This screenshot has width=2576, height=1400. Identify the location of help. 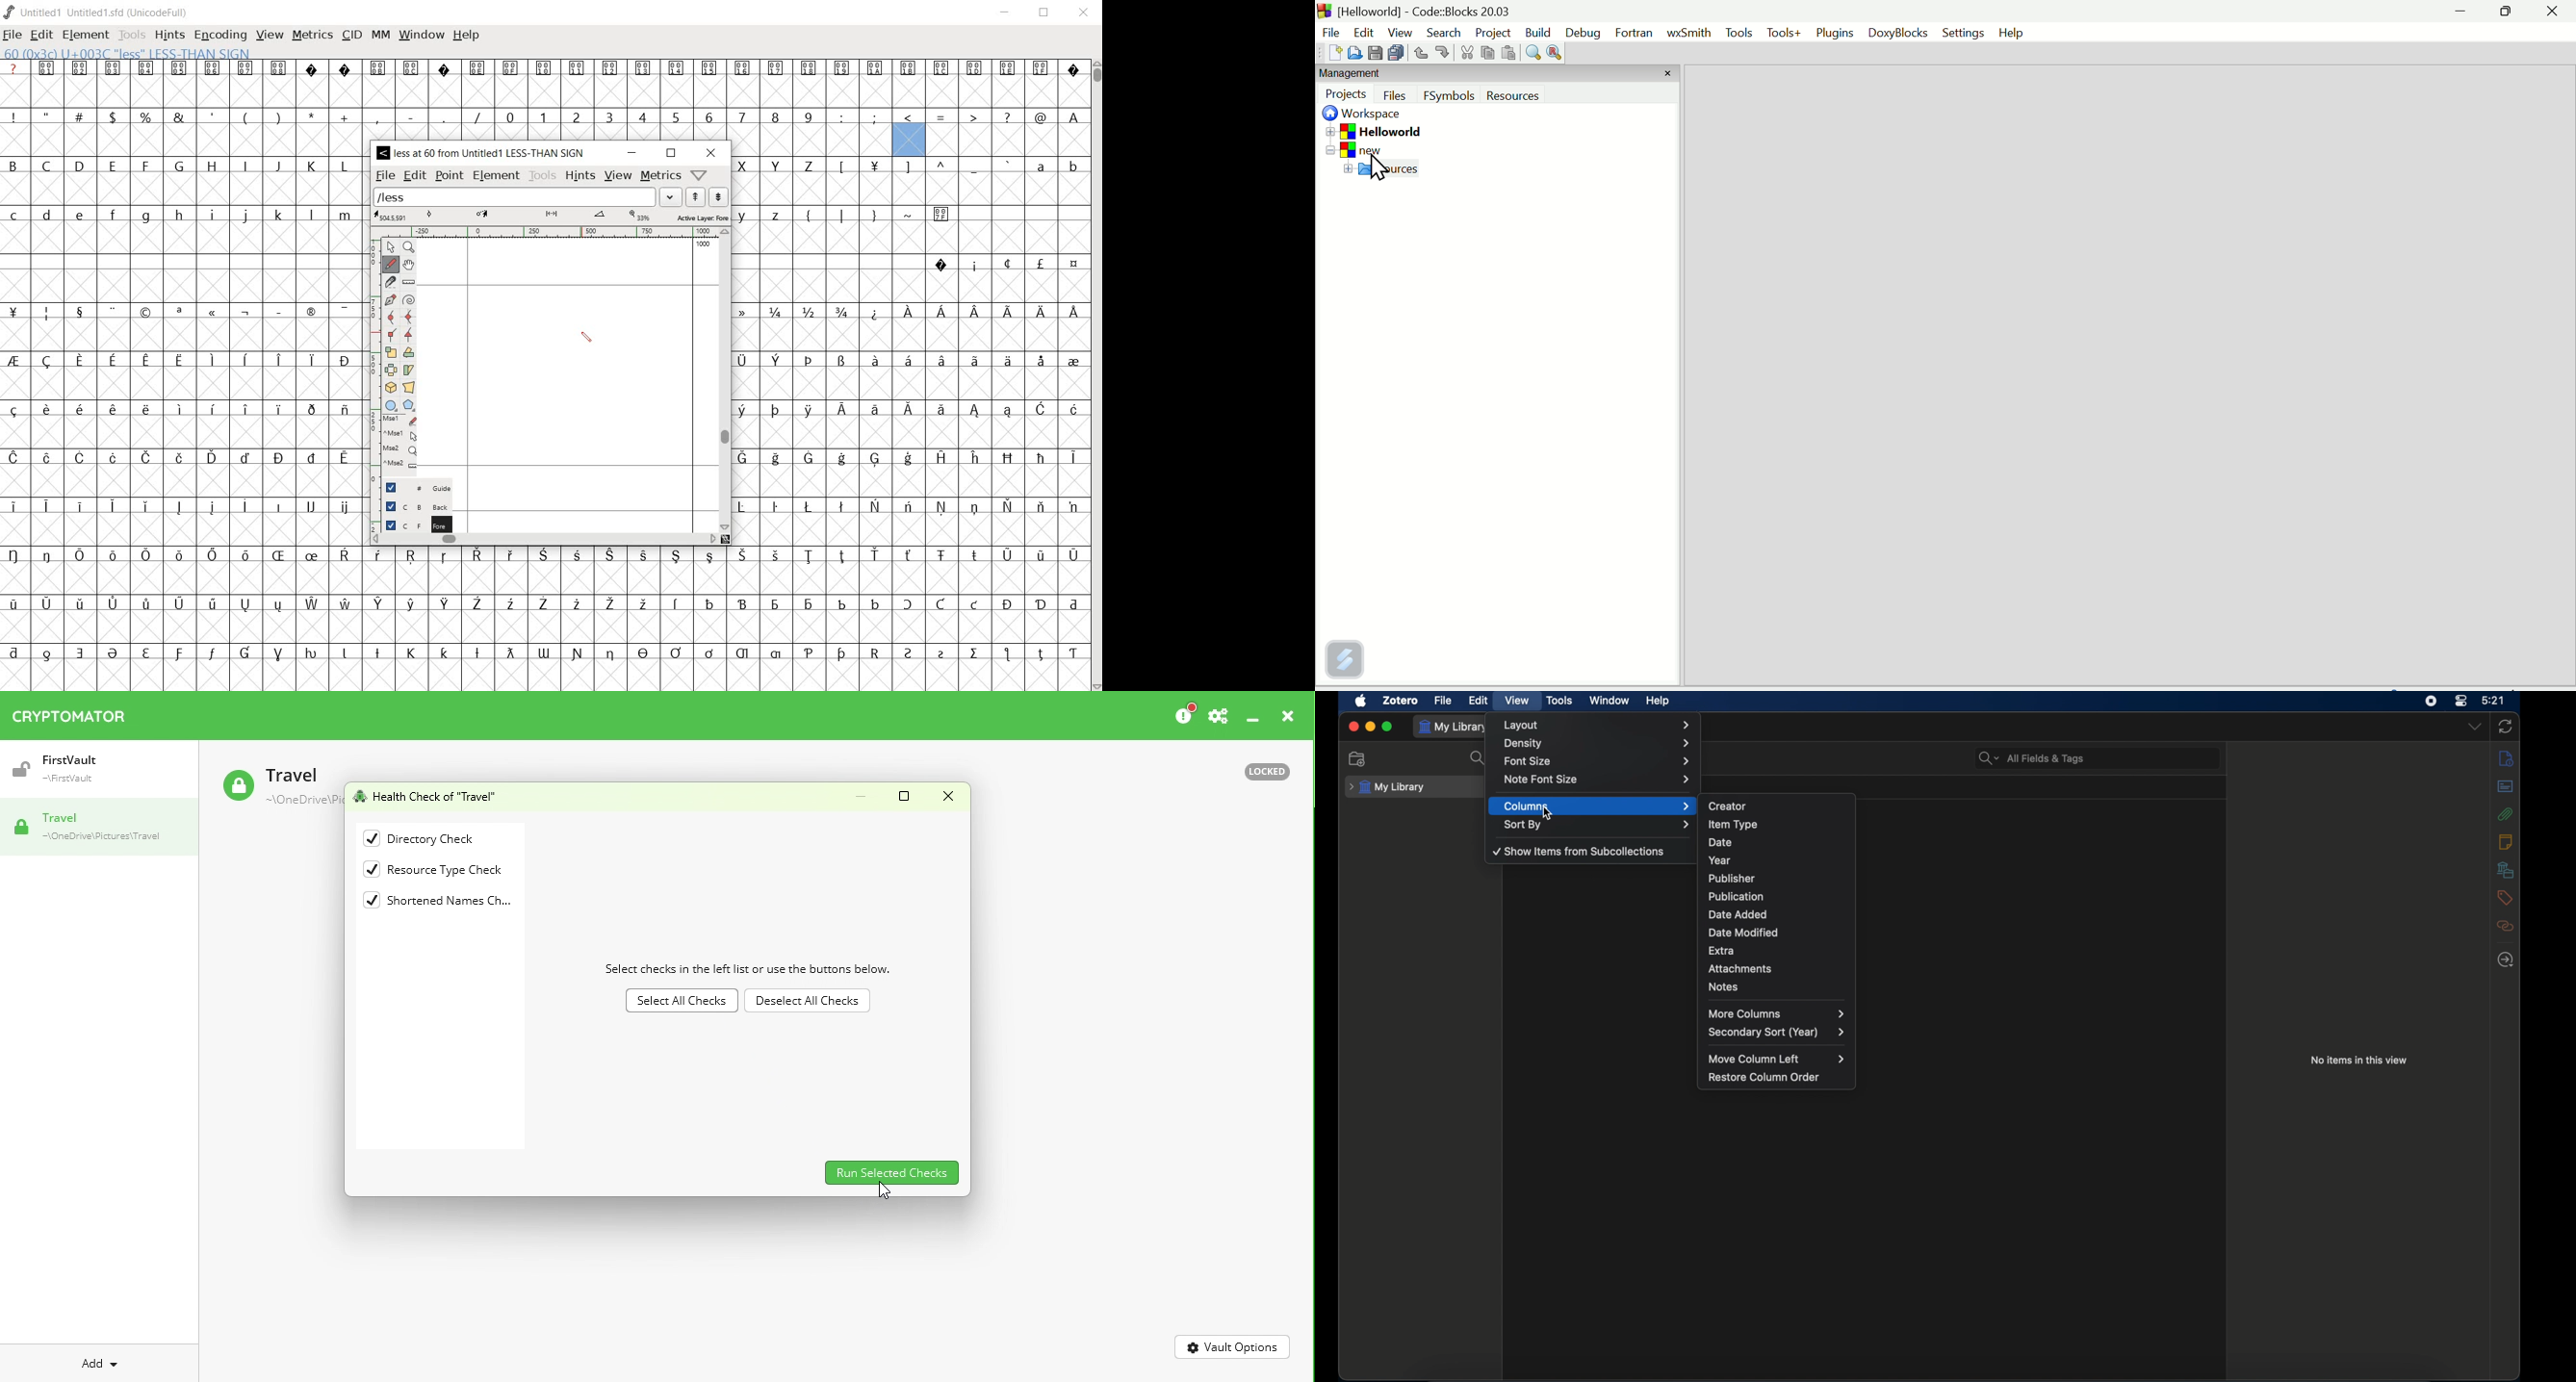
(467, 36).